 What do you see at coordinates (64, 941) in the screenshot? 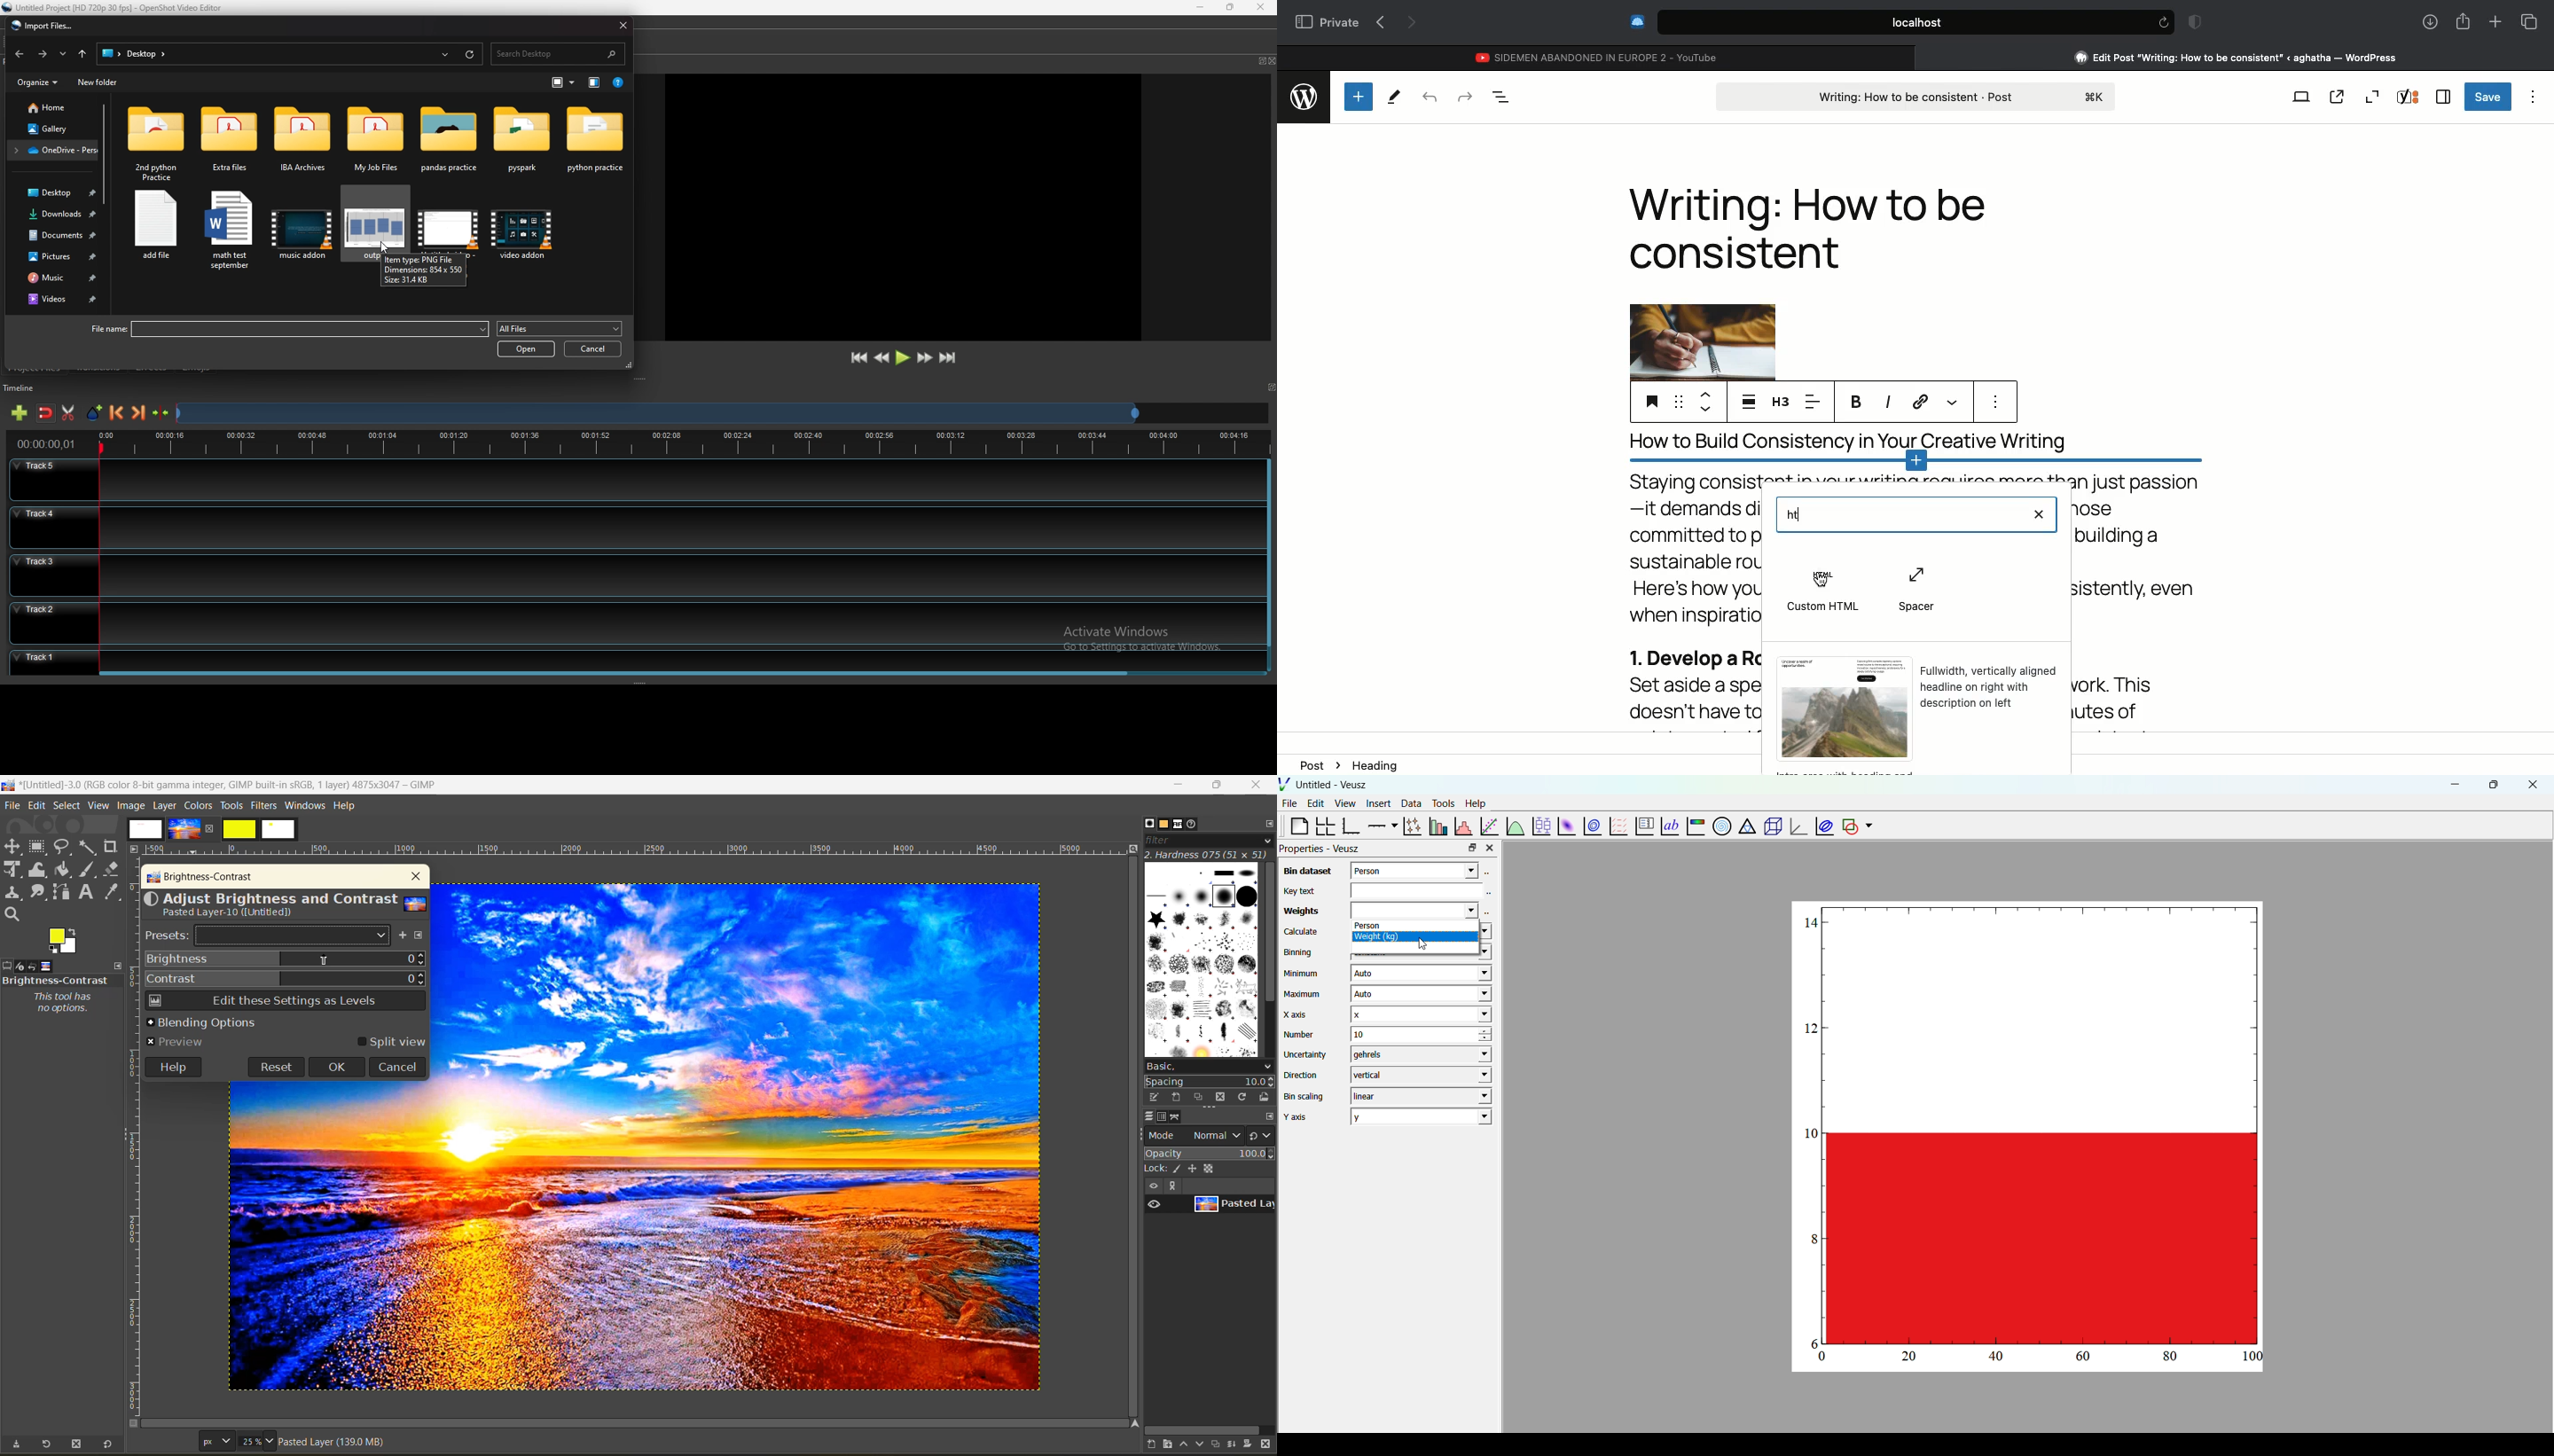
I see `active foreground and background color` at bounding box center [64, 941].